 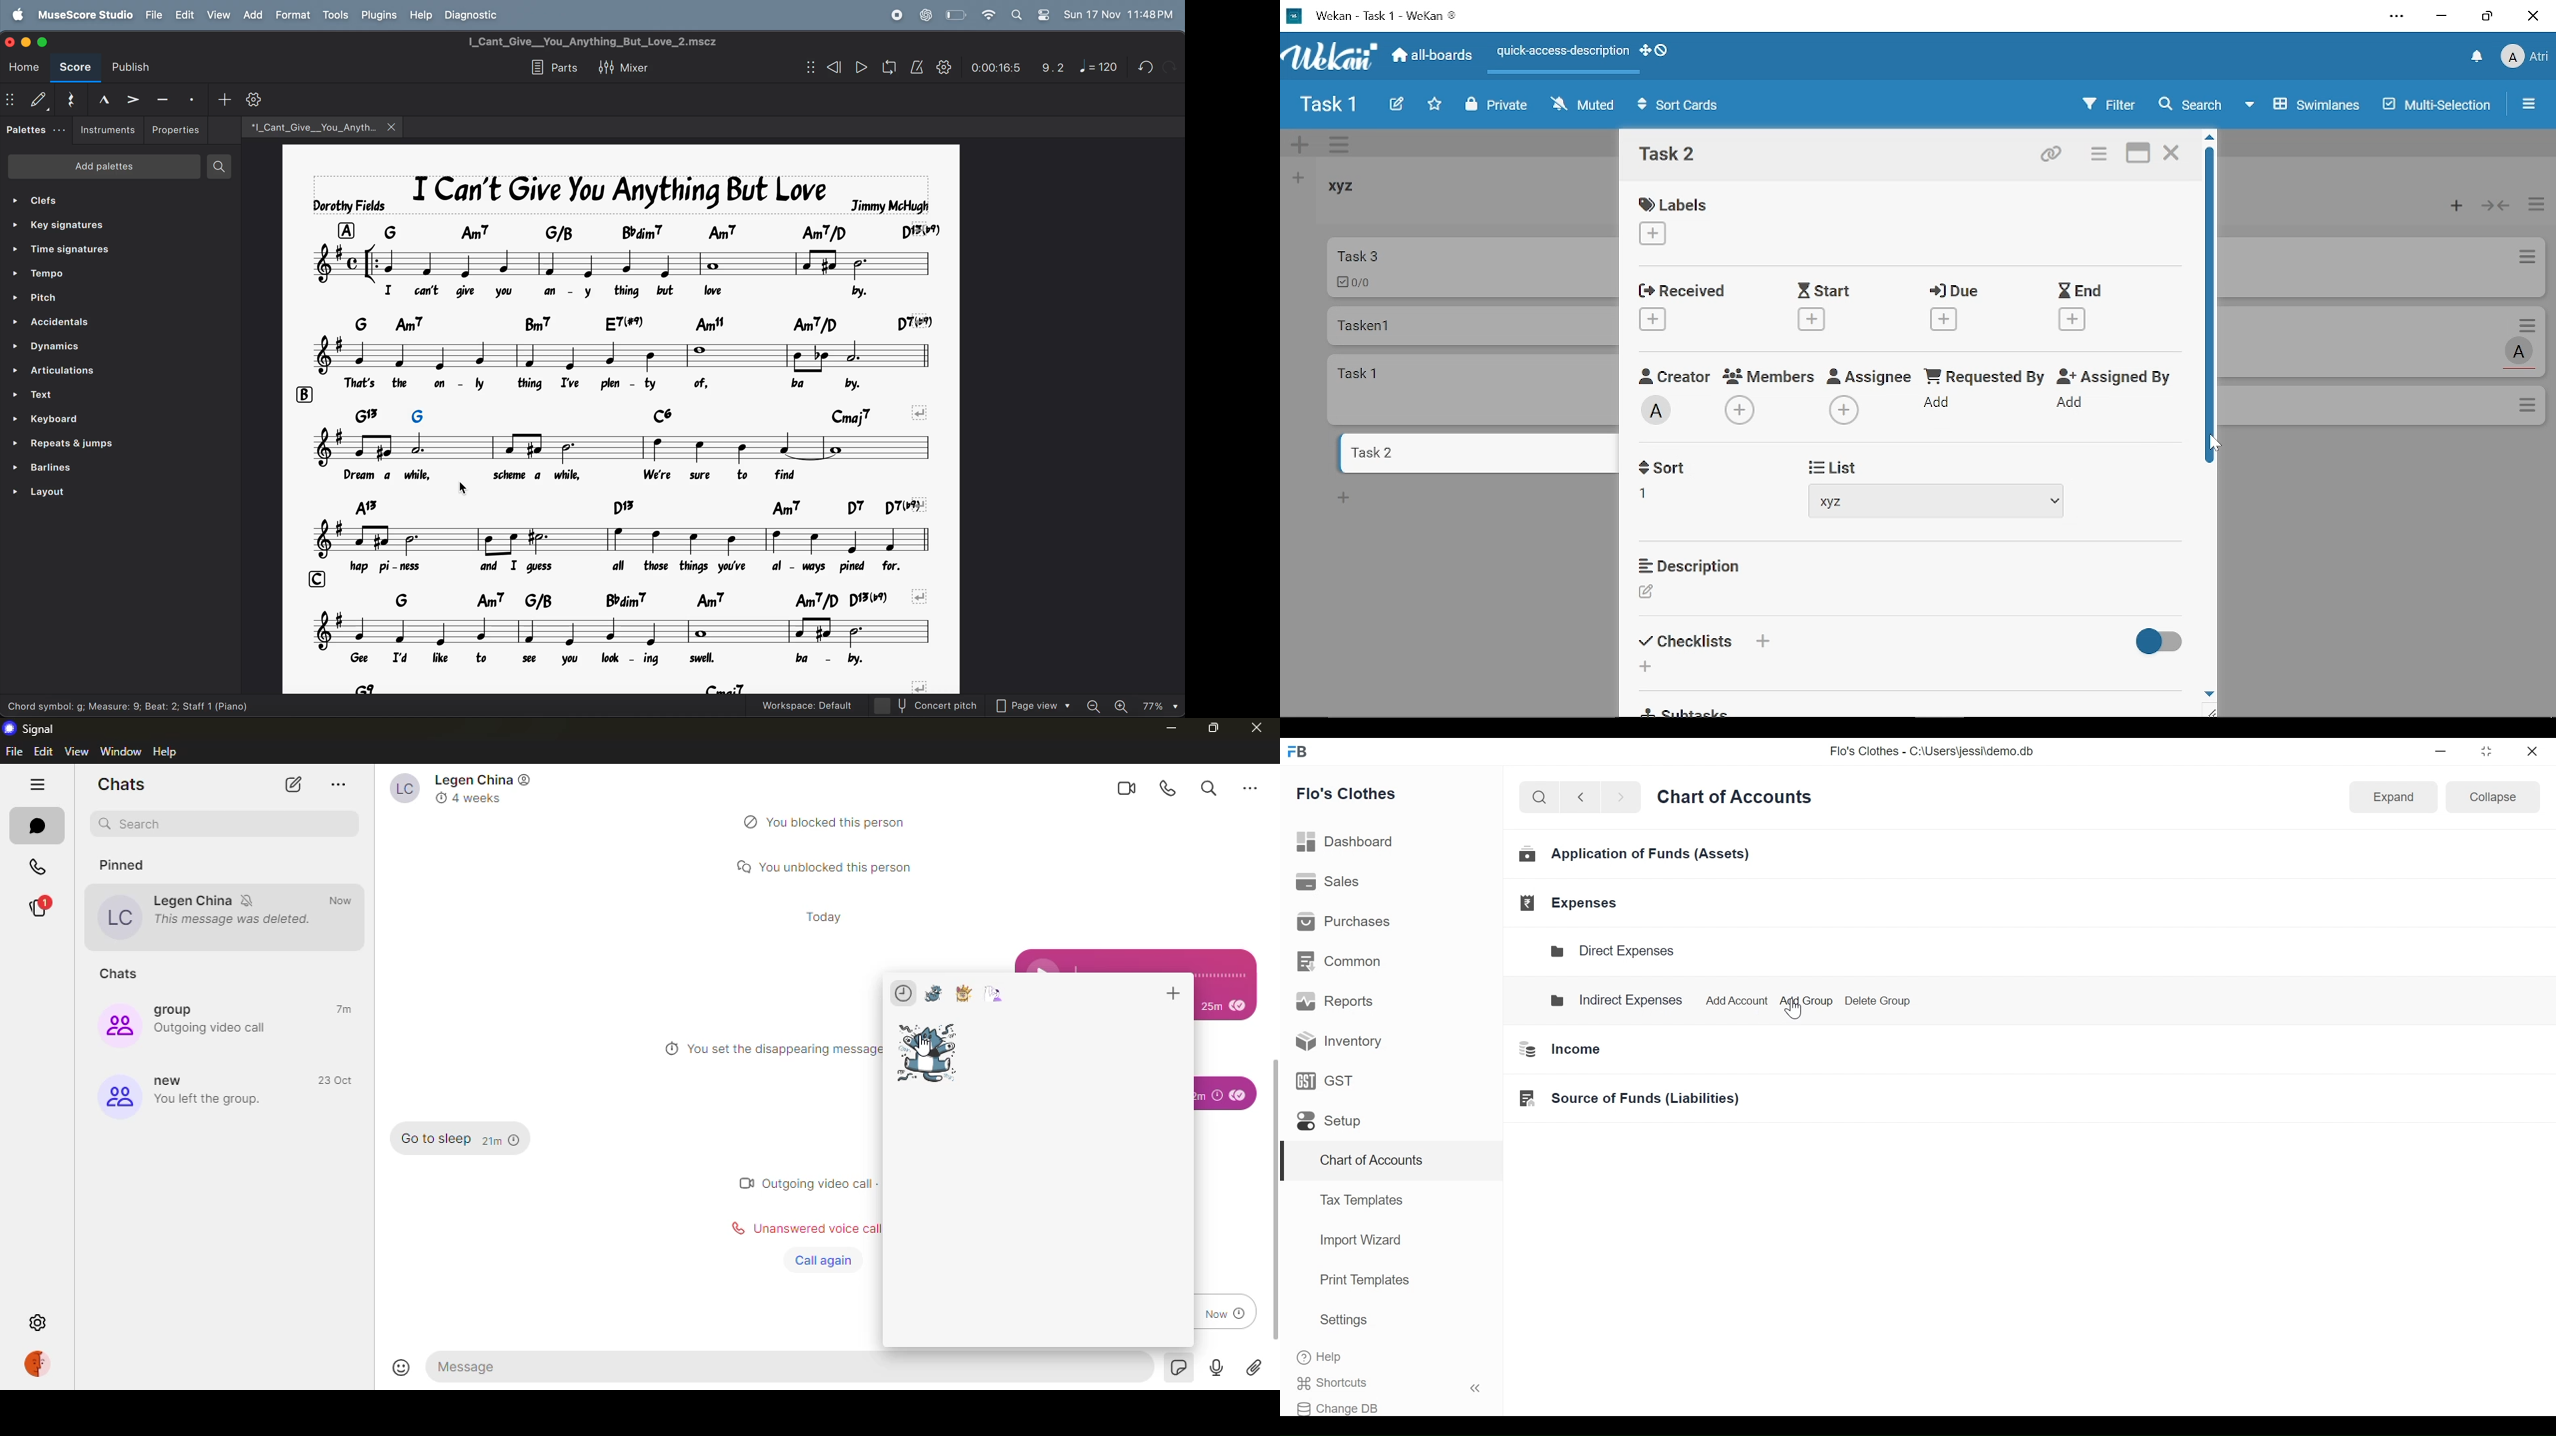 What do you see at coordinates (2394, 798) in the screenshot?
I see `Expand` at bounding box center [2394, 798].